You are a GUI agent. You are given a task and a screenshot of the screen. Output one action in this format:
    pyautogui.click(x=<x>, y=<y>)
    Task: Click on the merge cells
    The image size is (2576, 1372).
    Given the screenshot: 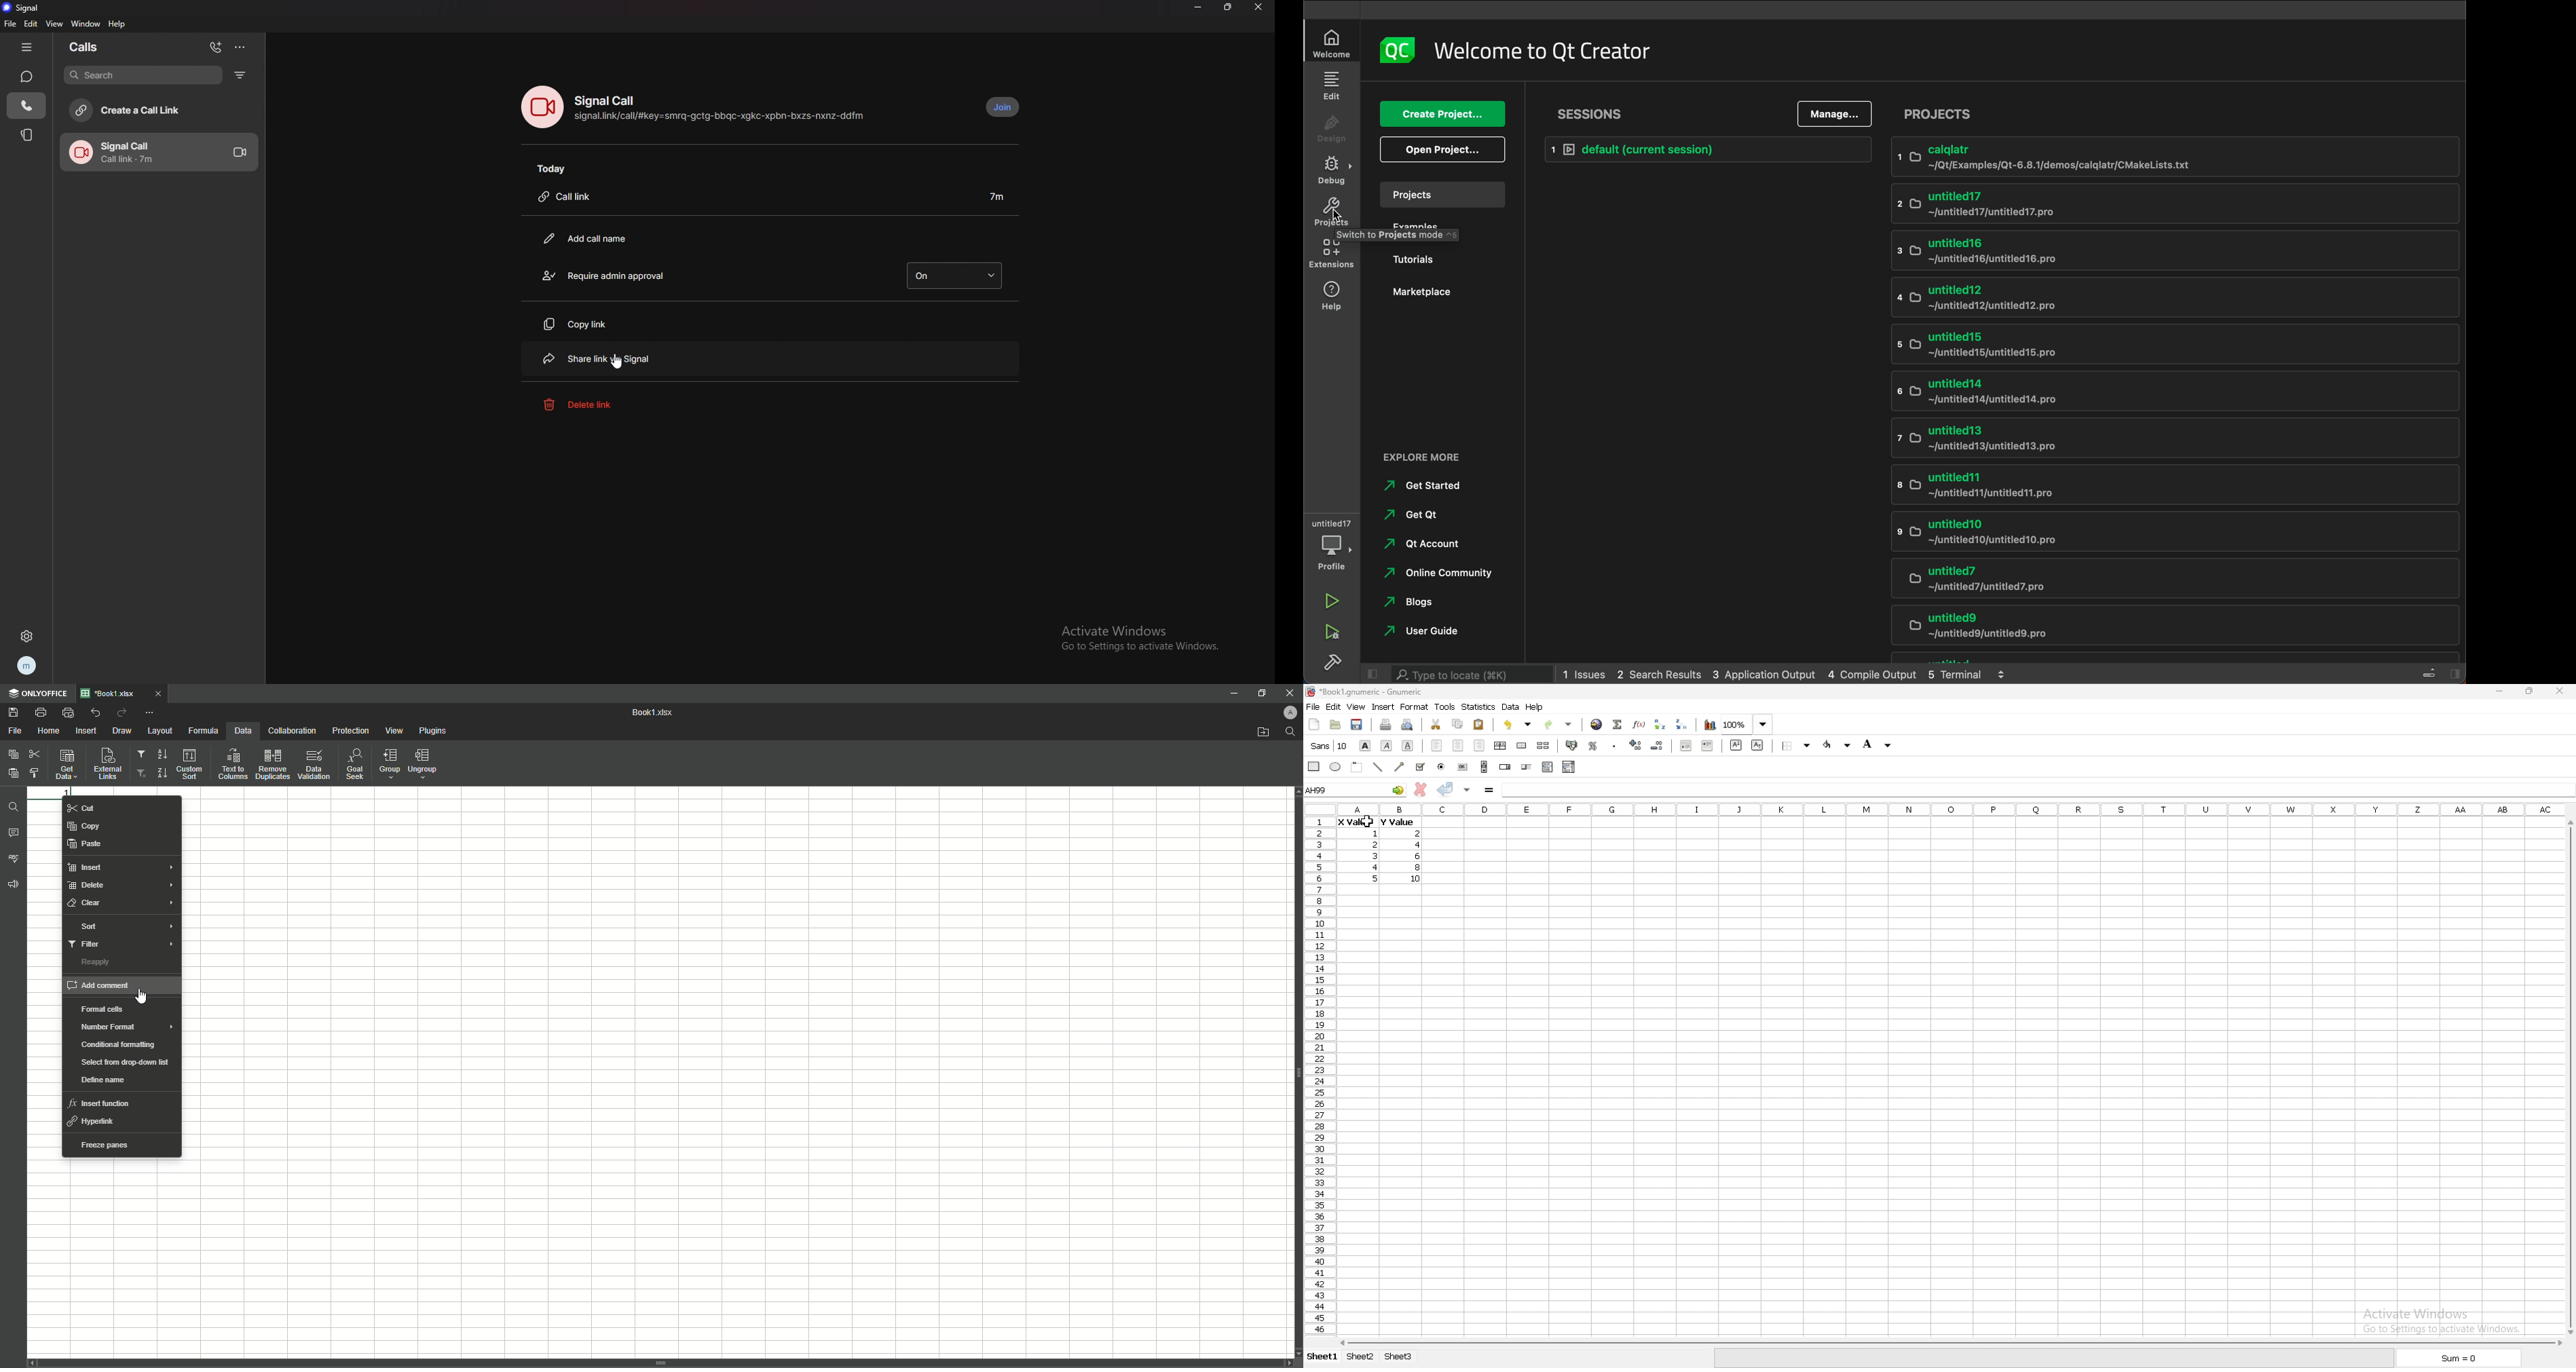 What is the action you would take?
    pyautogui.click(x=1521, y=746)
    